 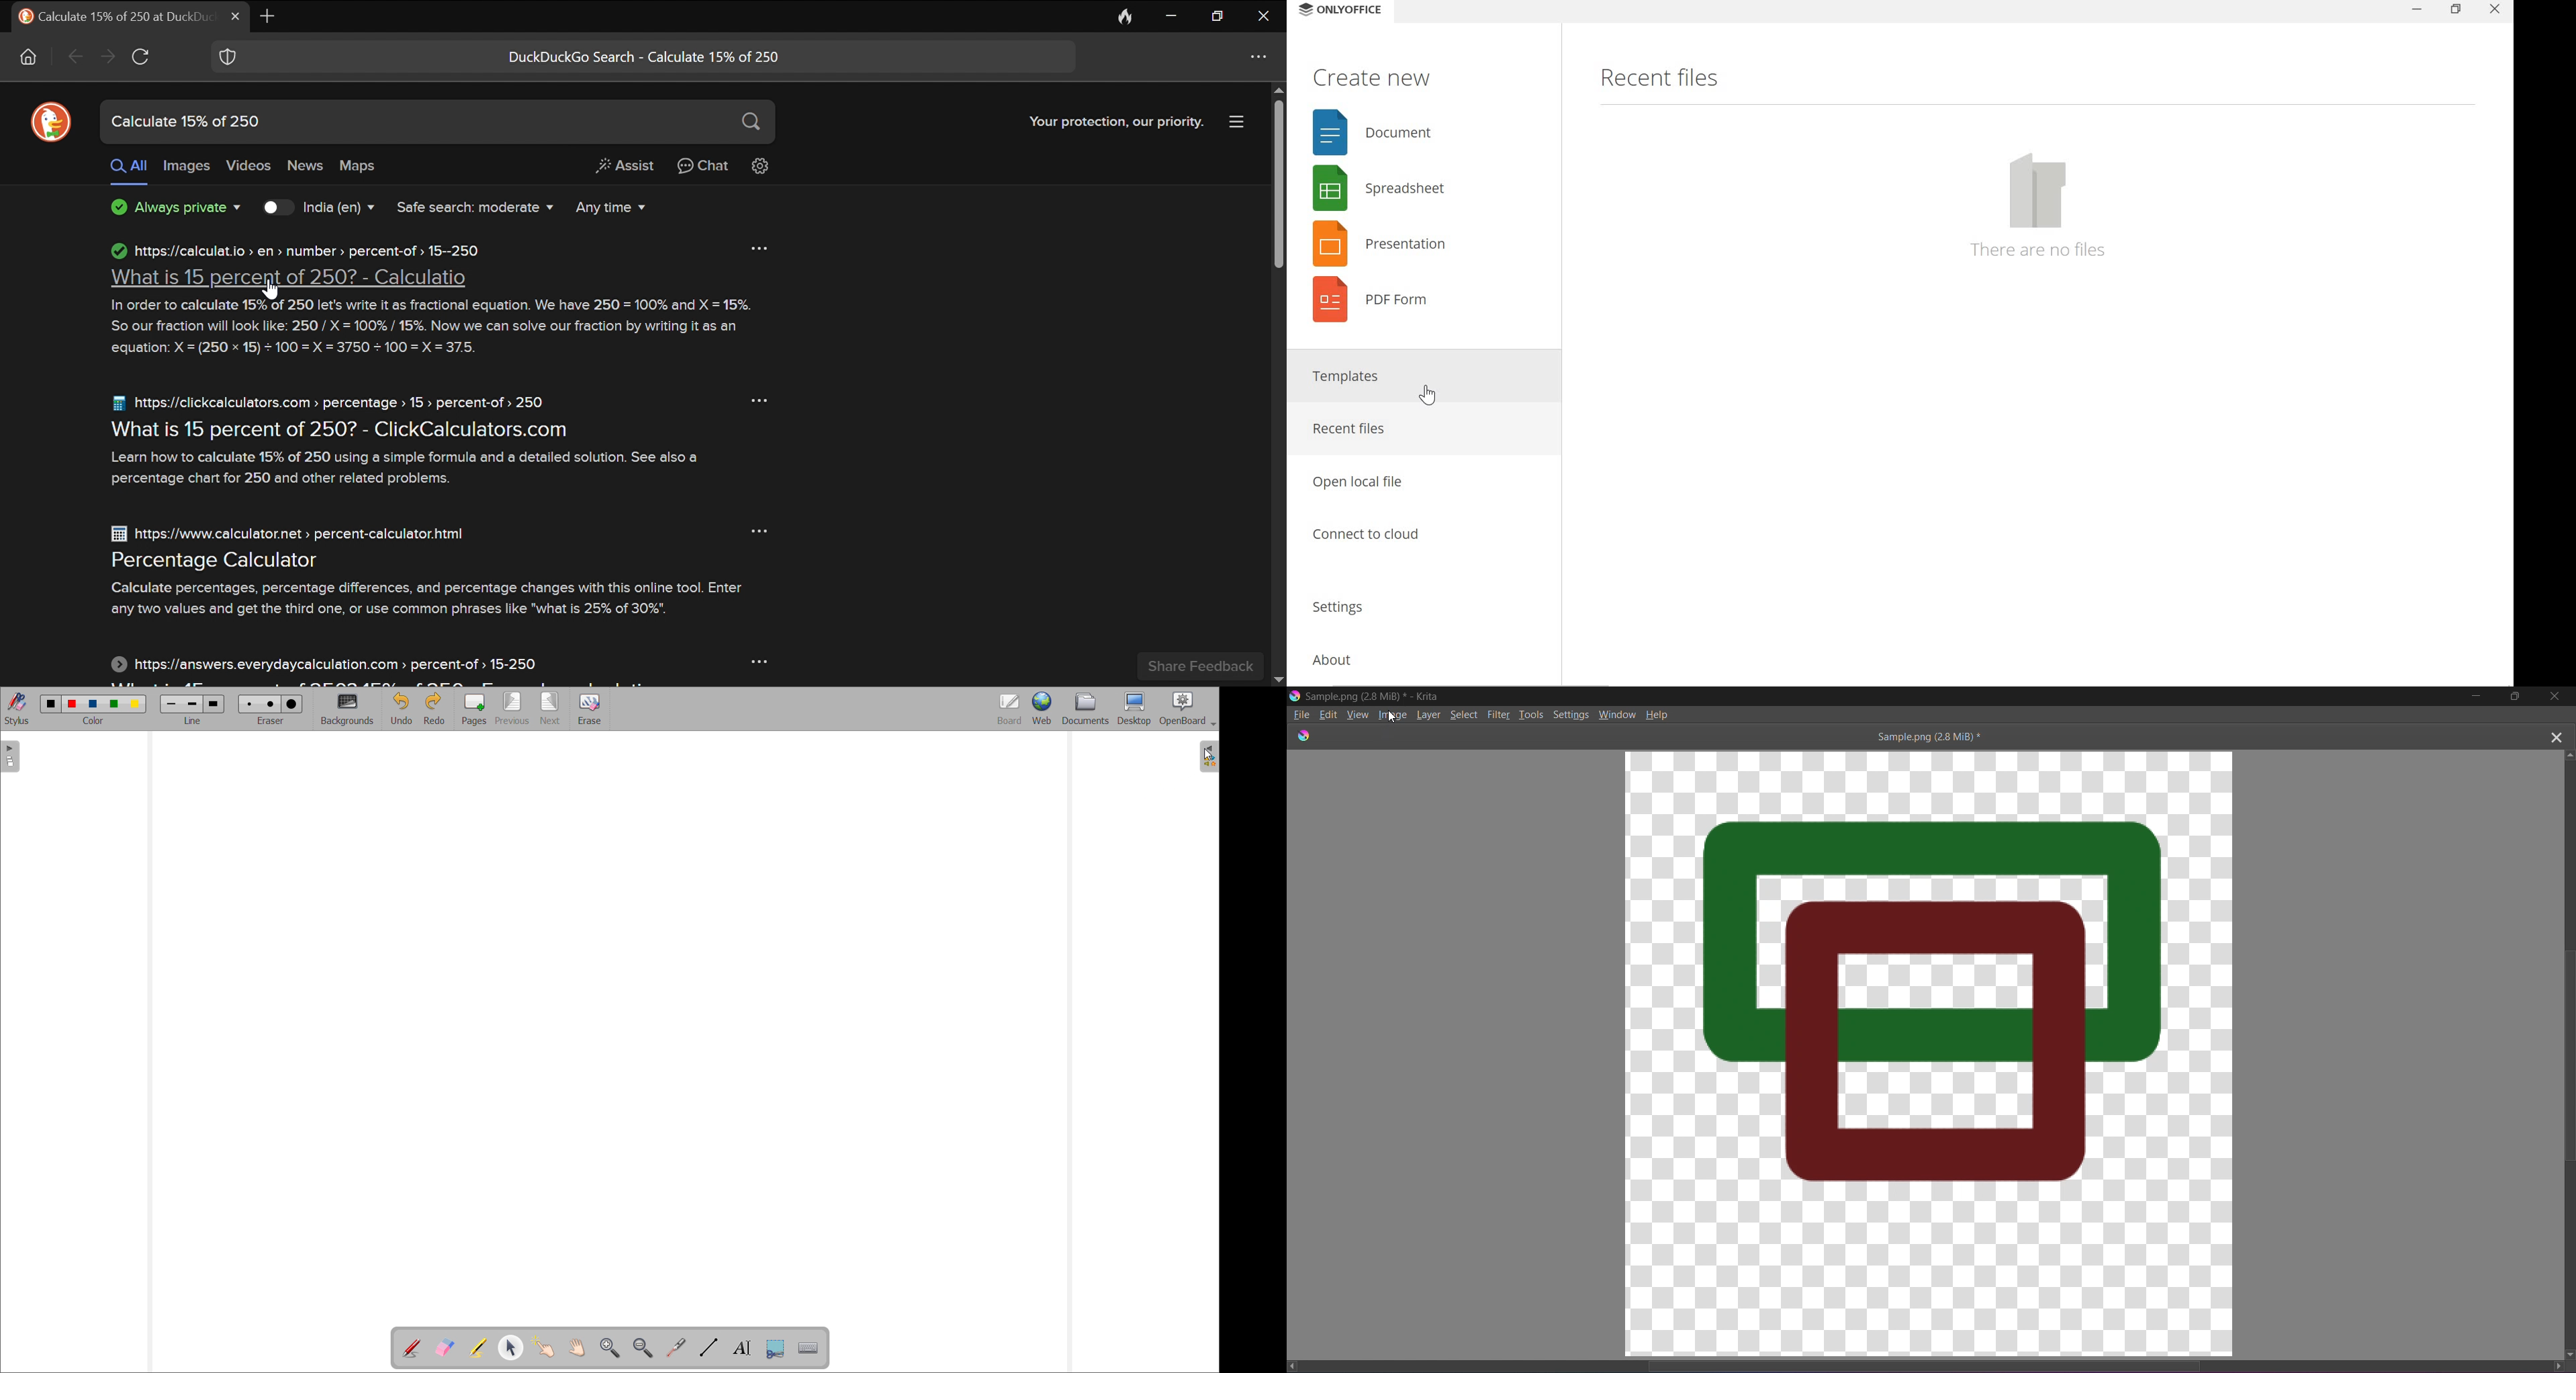 What do you see at coordinates (2553, 1365) in the screenshot?
I see `Scroll right` at bounding box center [2553, 1365].